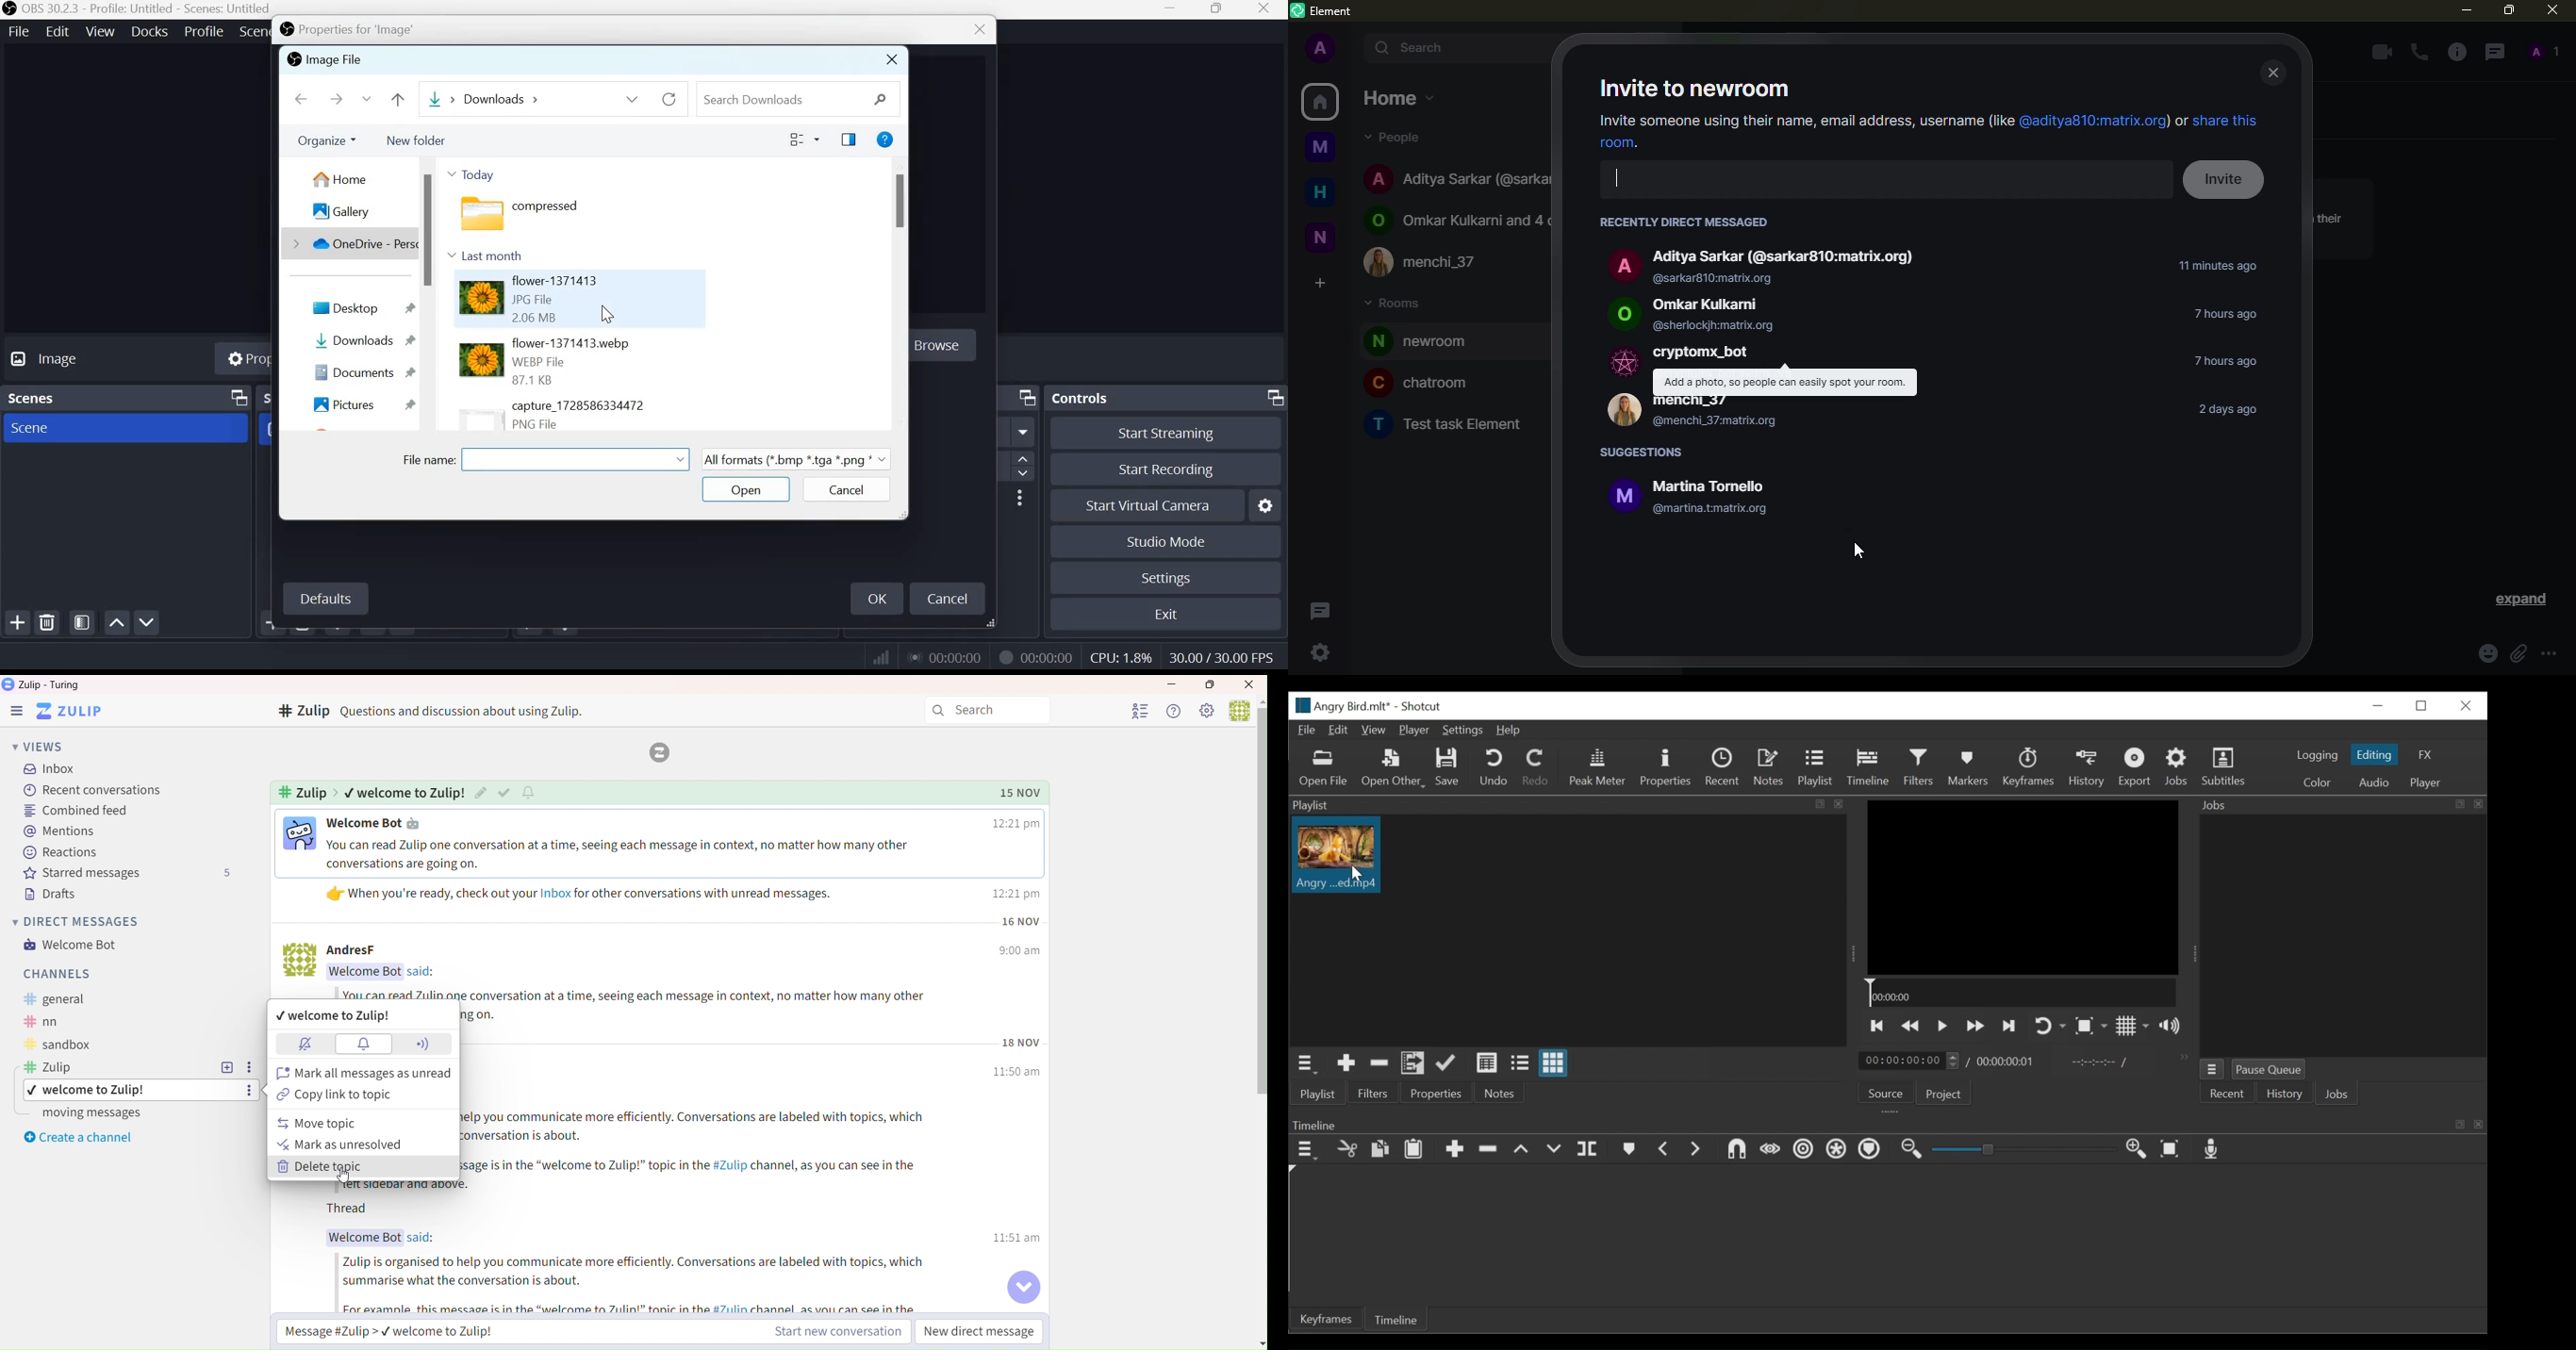 The width and height of the screenshot is (2576, 1372). What do you see at coordinates (1172, 9) in the screenshot?
I see `Minimize` at bounding box center [1172, 9].